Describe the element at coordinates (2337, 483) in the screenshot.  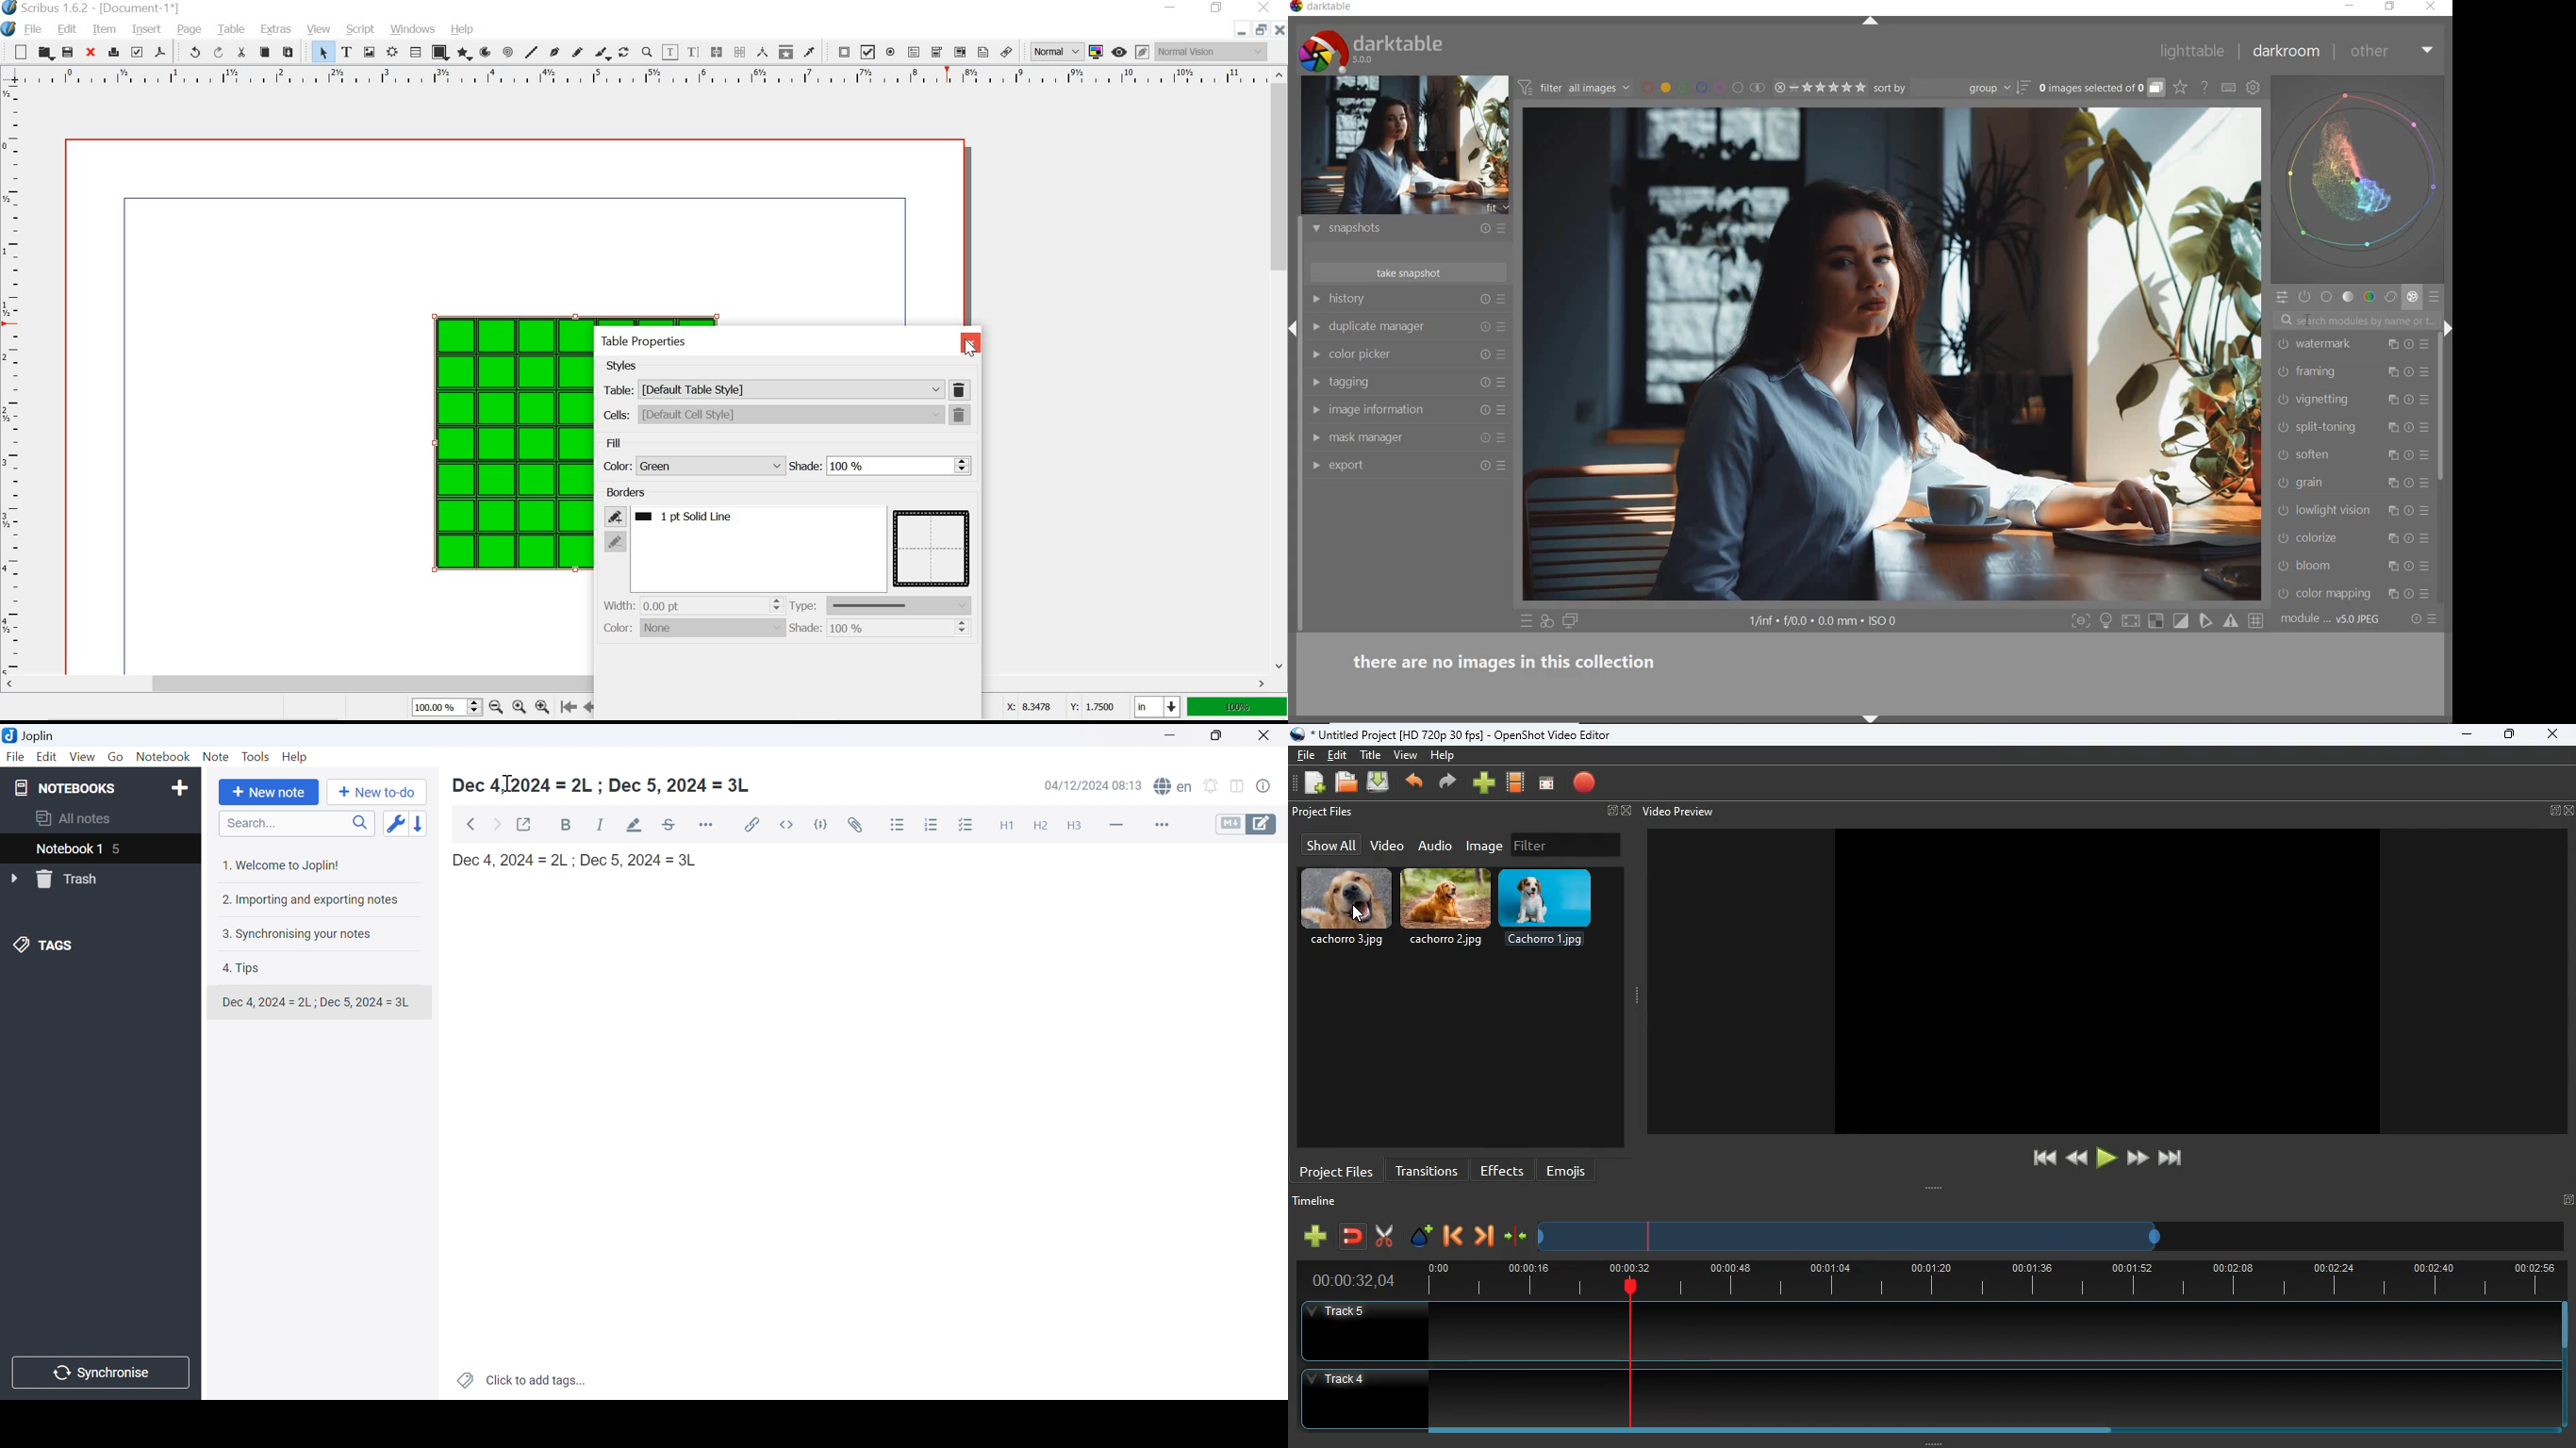
I see `grain` at that location.